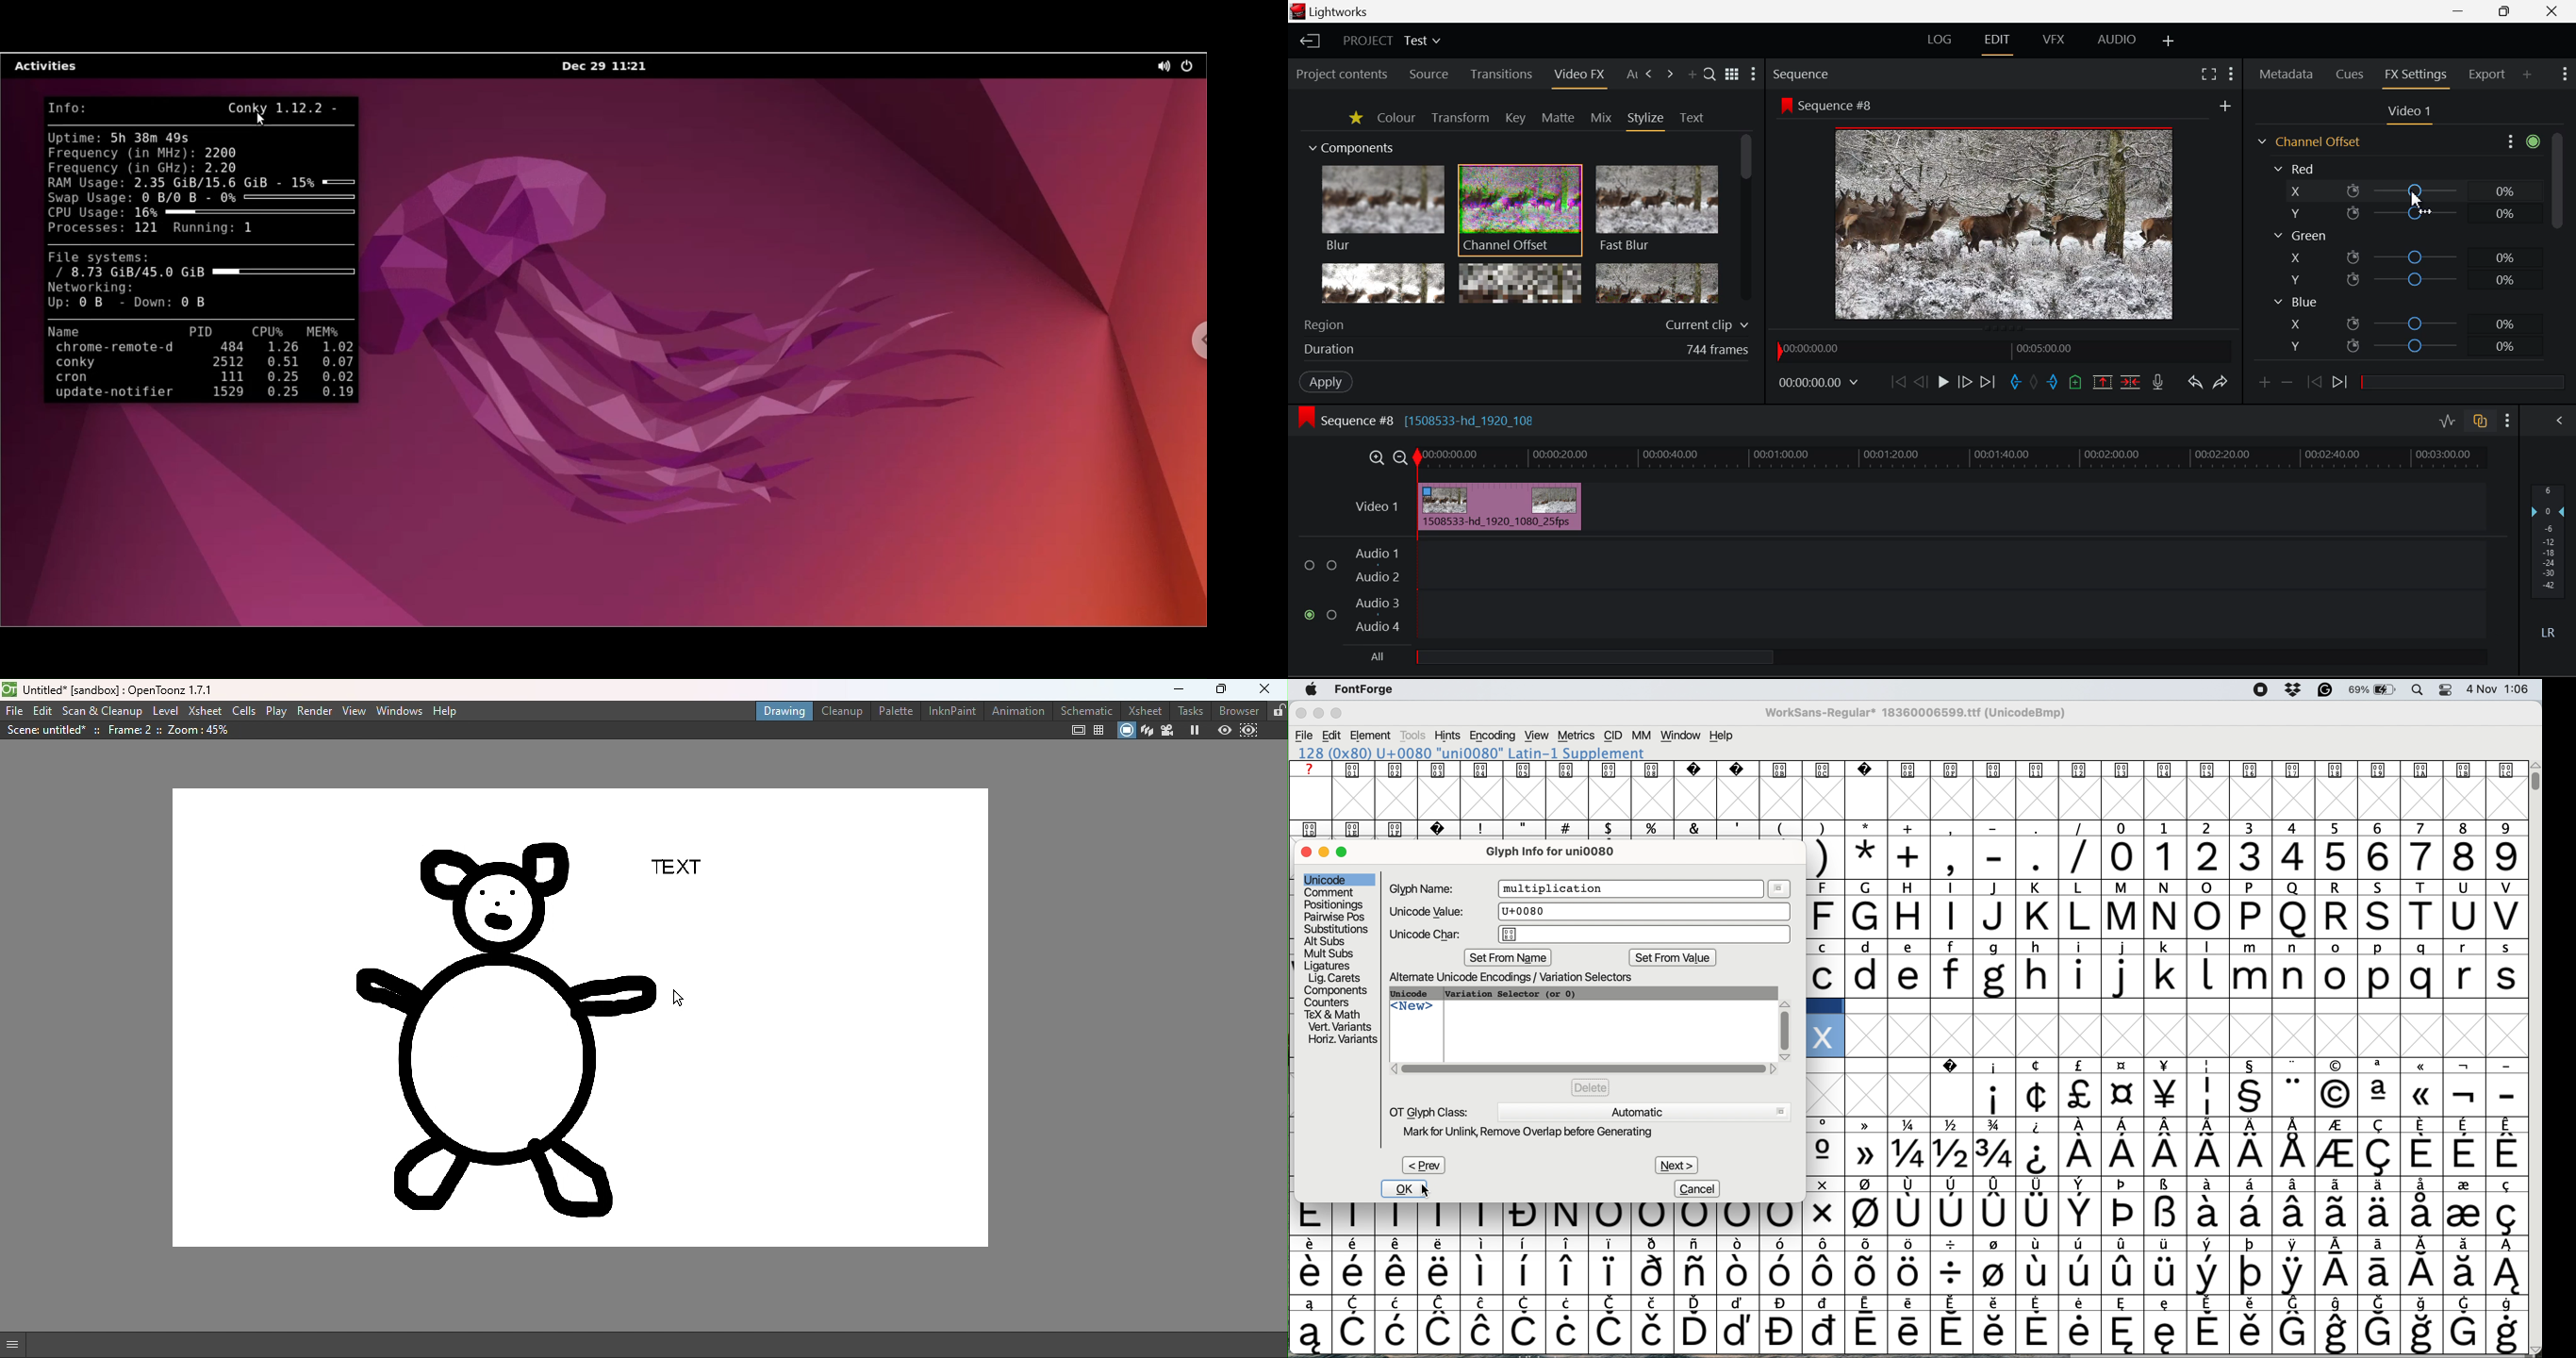 Image resolution: width=2576 pixels, height=1372 pixels. What do you see at coordinates (1785, 1026) in the screenshot?
I see `vertical scroll bar` at bounding box center [1785, 1026].